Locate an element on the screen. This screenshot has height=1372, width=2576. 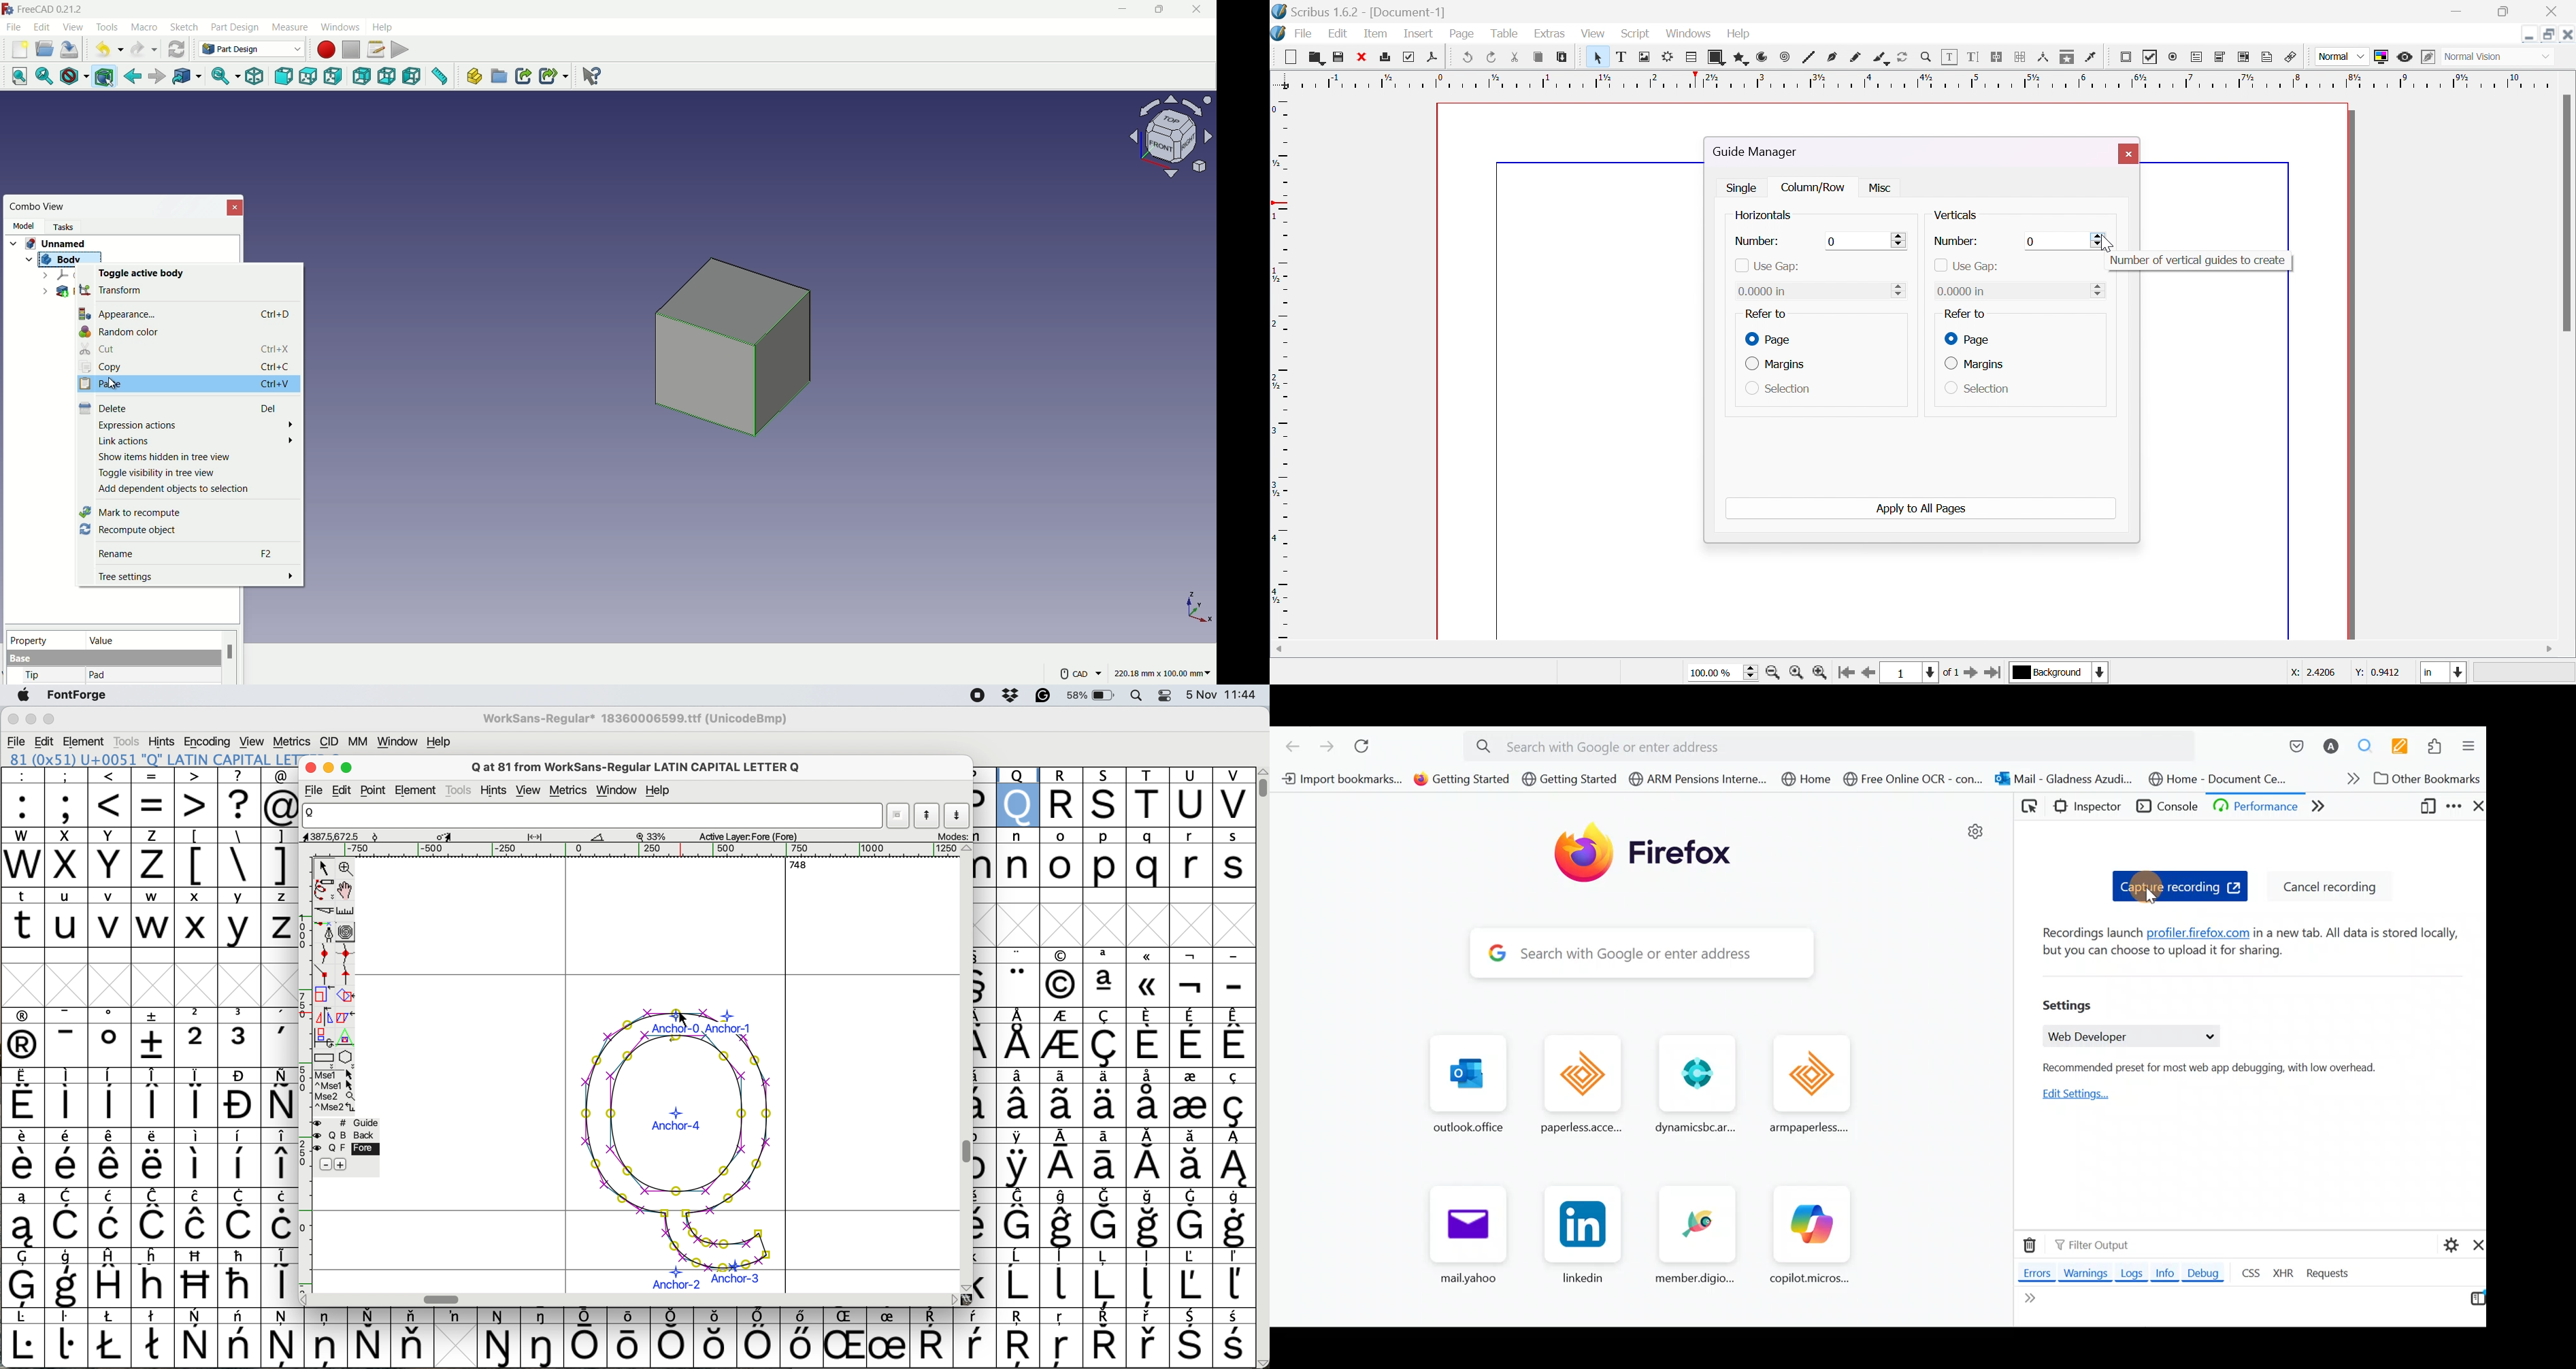
close is located at coordinates (13, 719).